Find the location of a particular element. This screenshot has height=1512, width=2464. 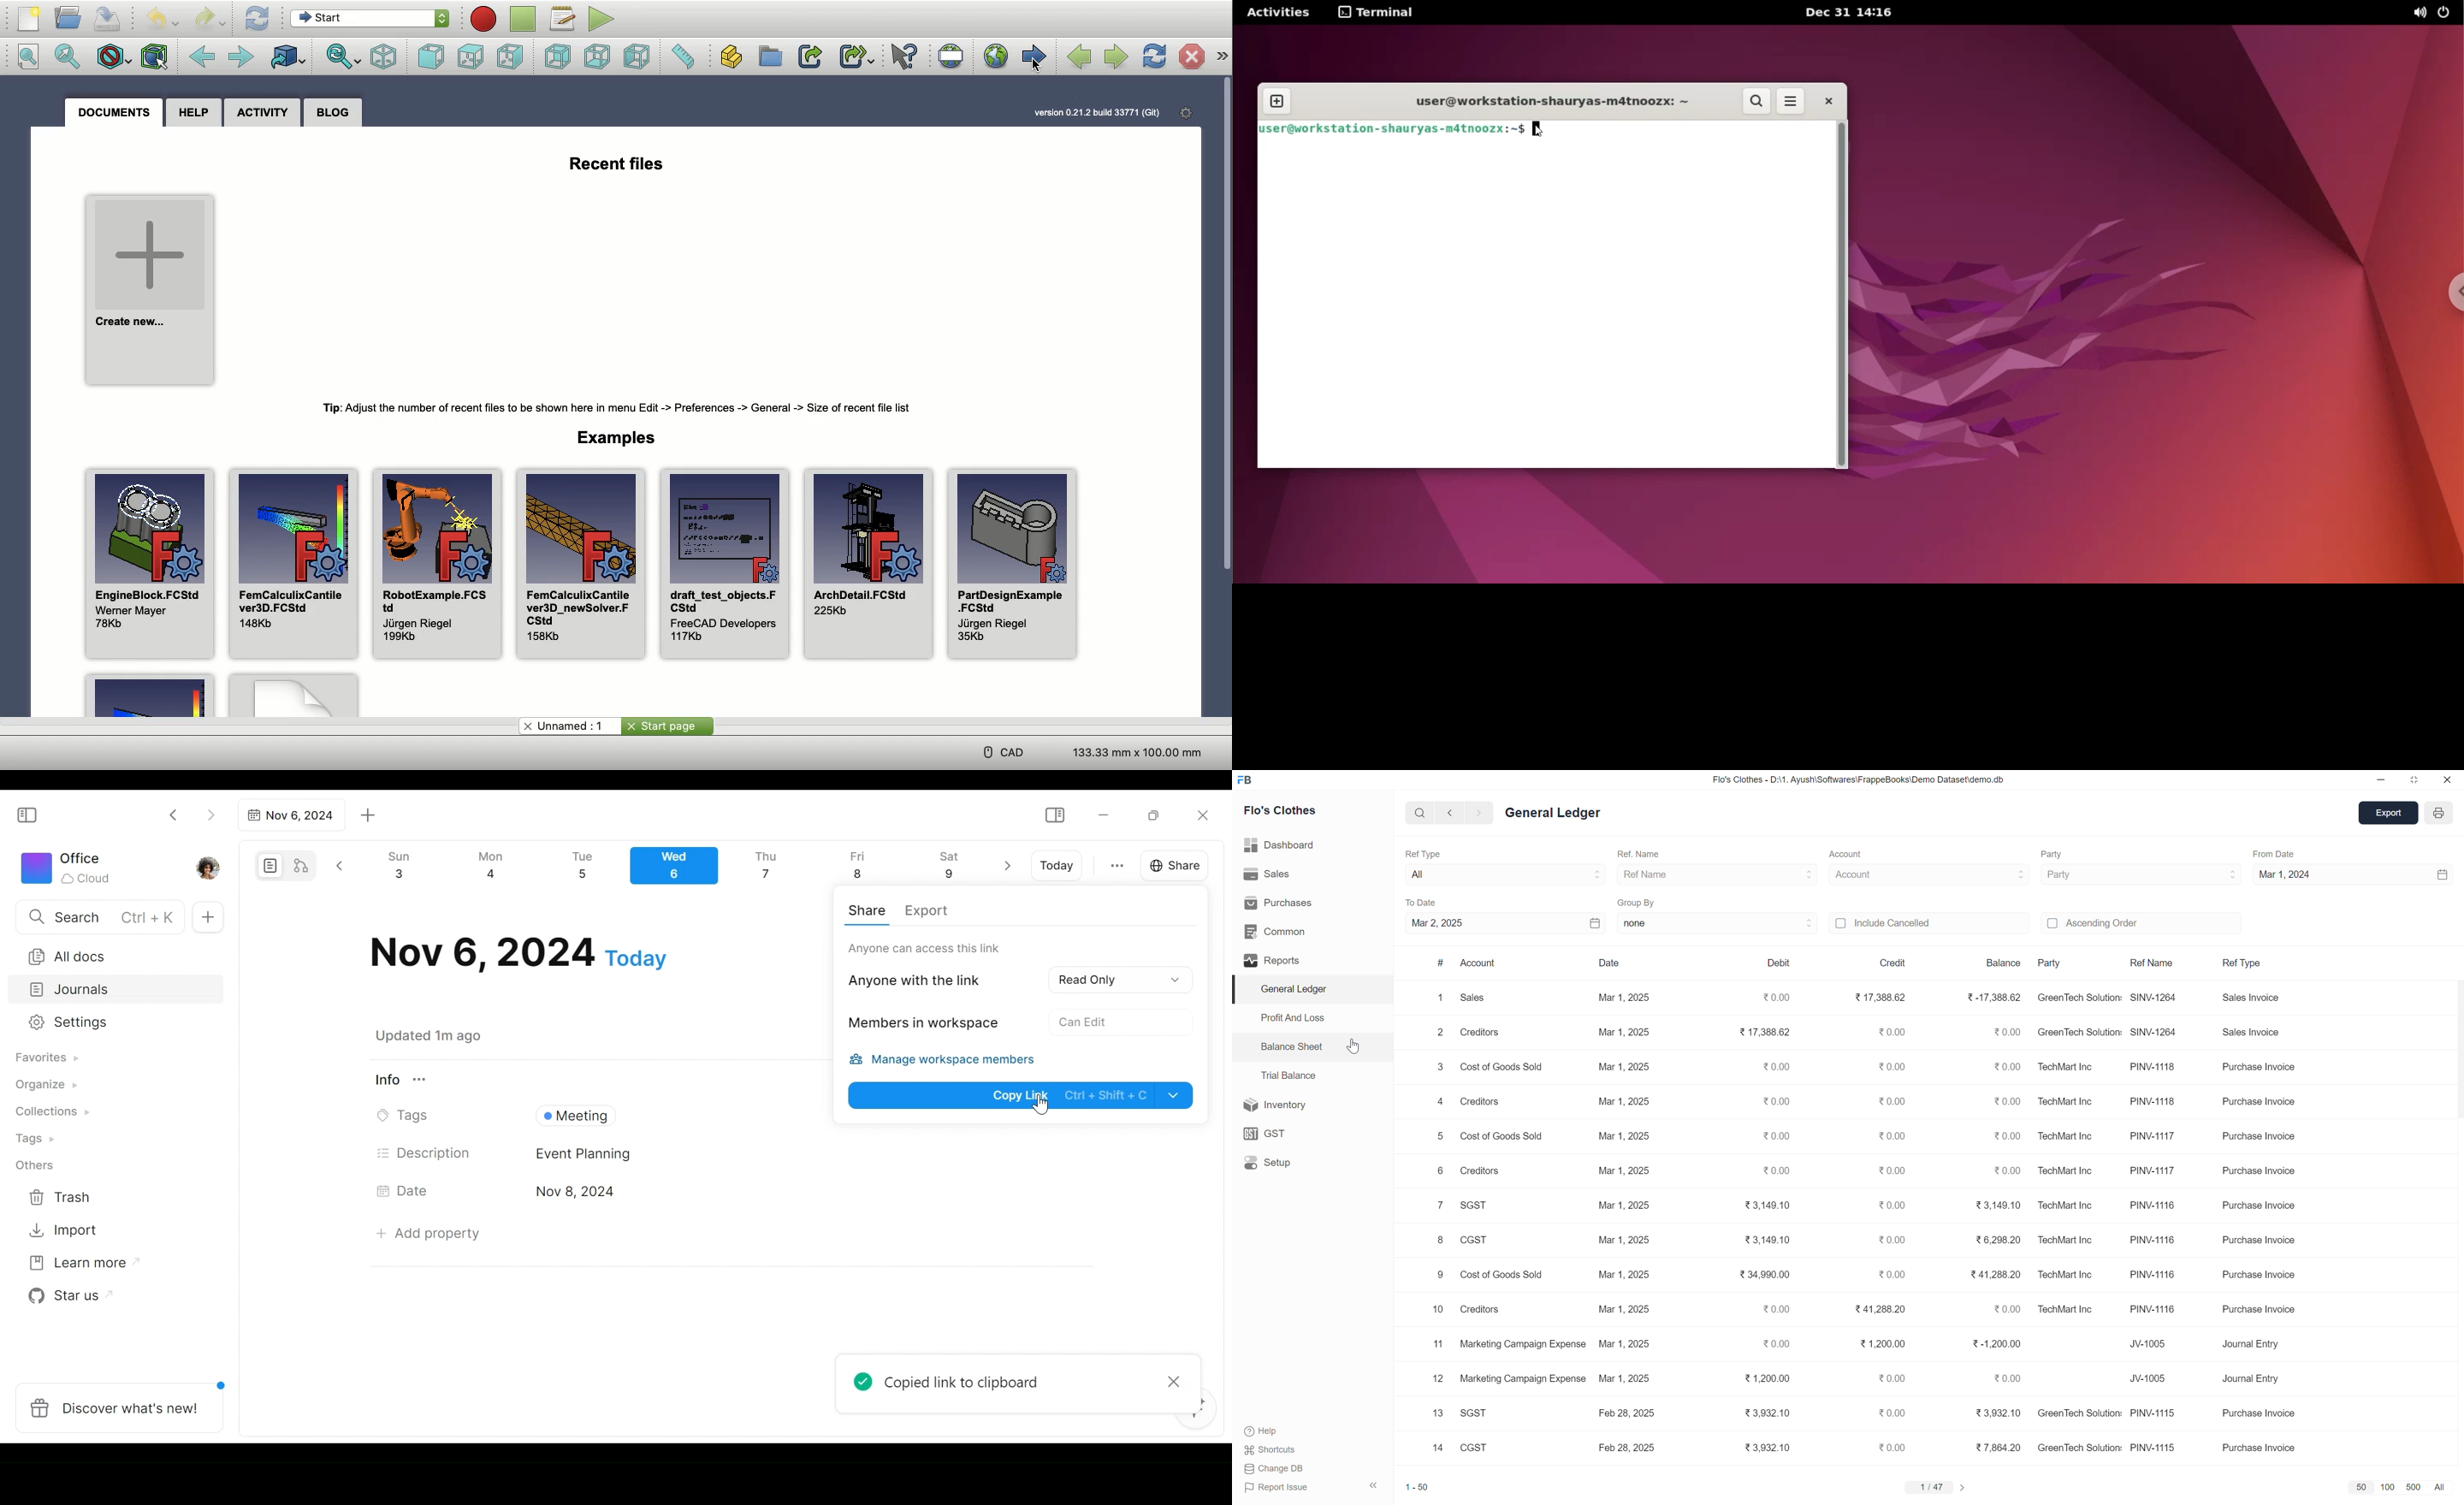

SNW - 1264 is located at coordinates (2156, 1031).